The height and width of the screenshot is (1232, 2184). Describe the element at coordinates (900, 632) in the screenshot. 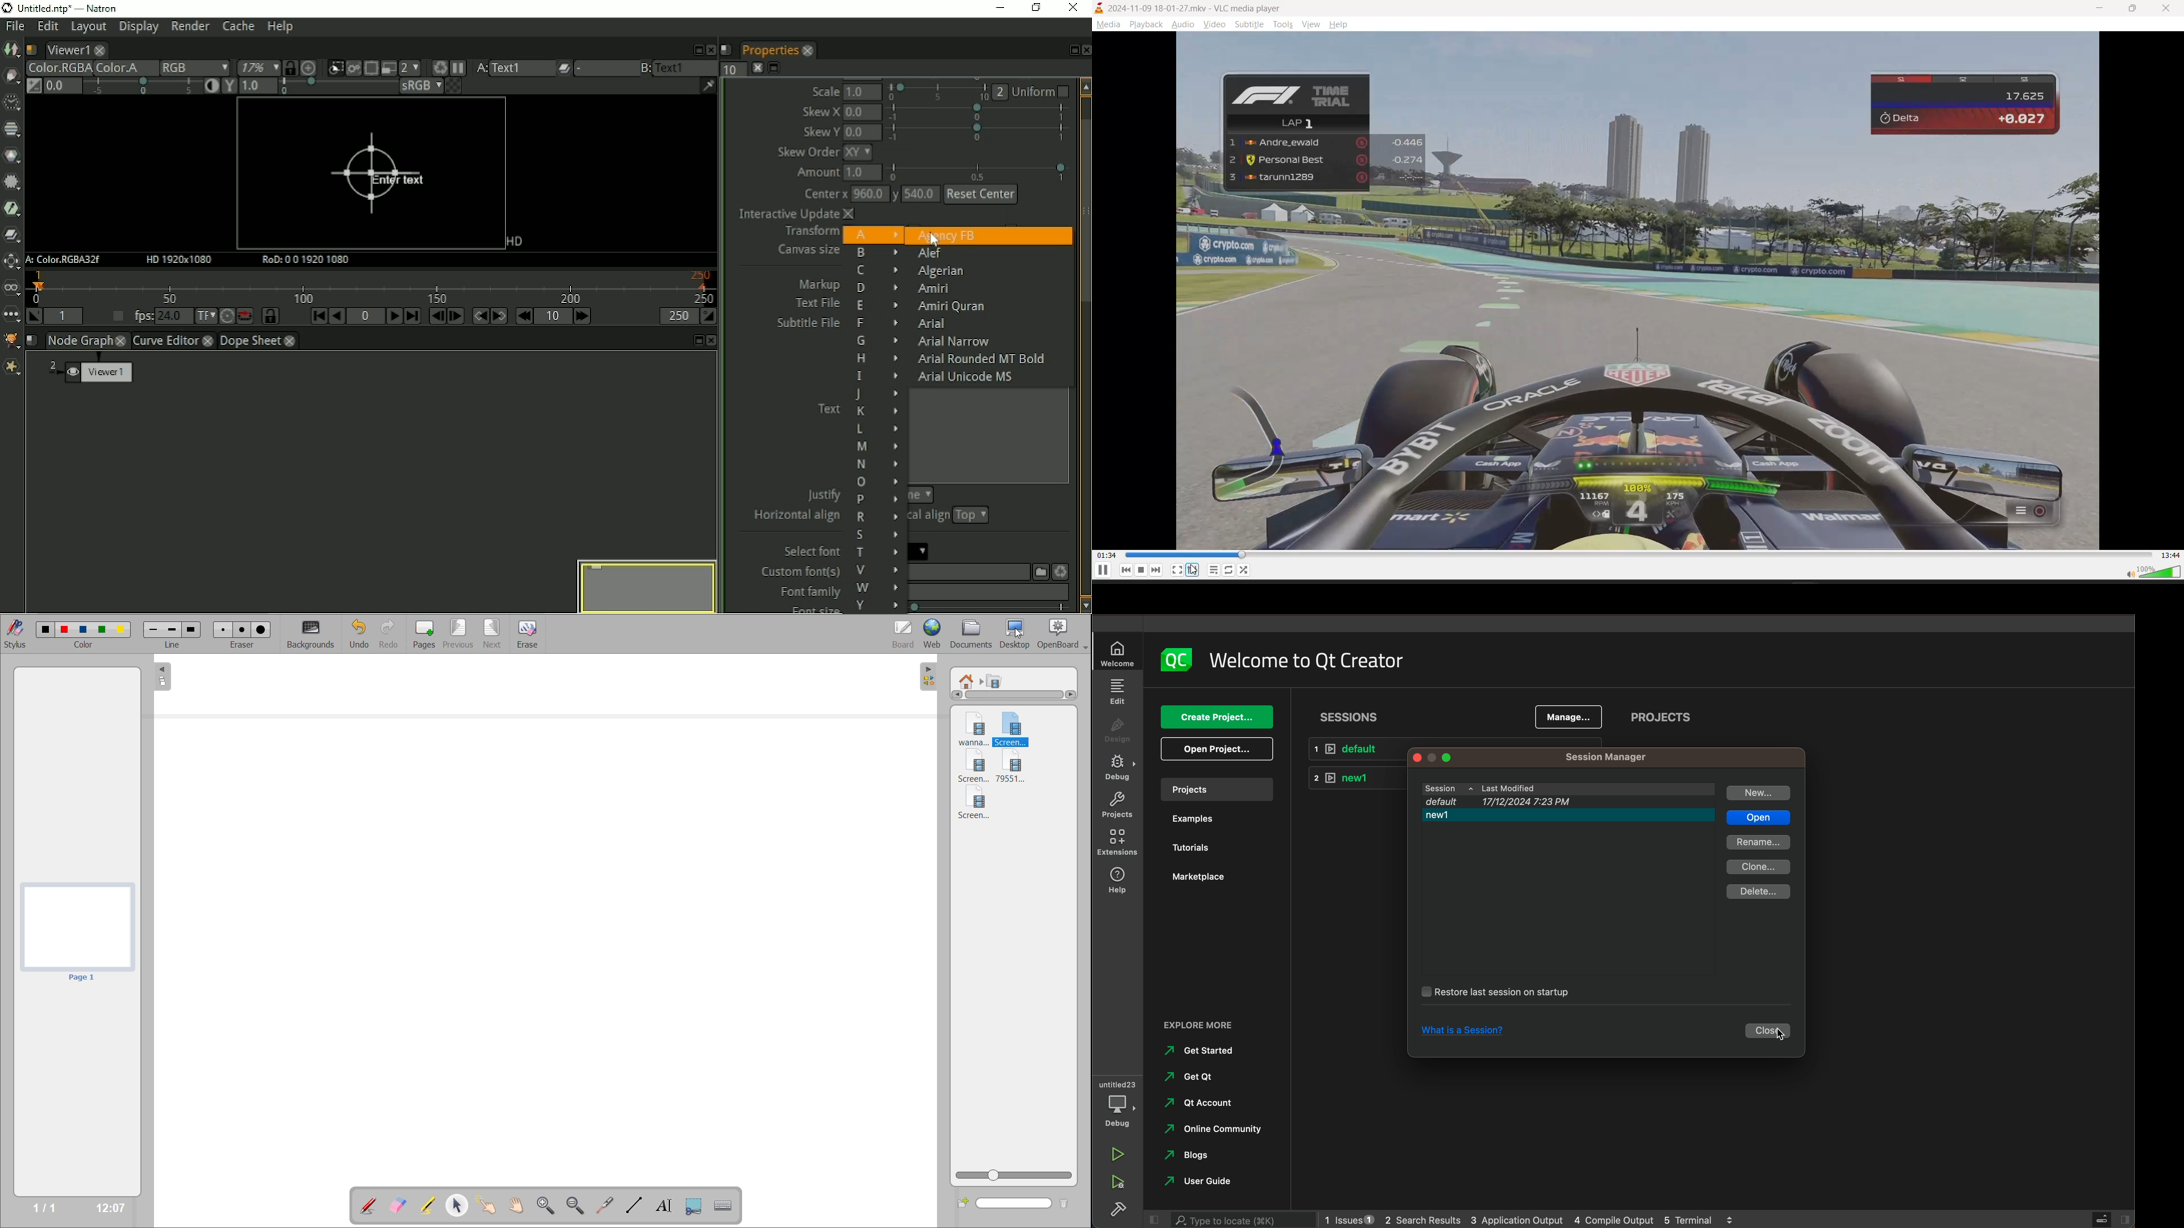

I see `board` at that location.